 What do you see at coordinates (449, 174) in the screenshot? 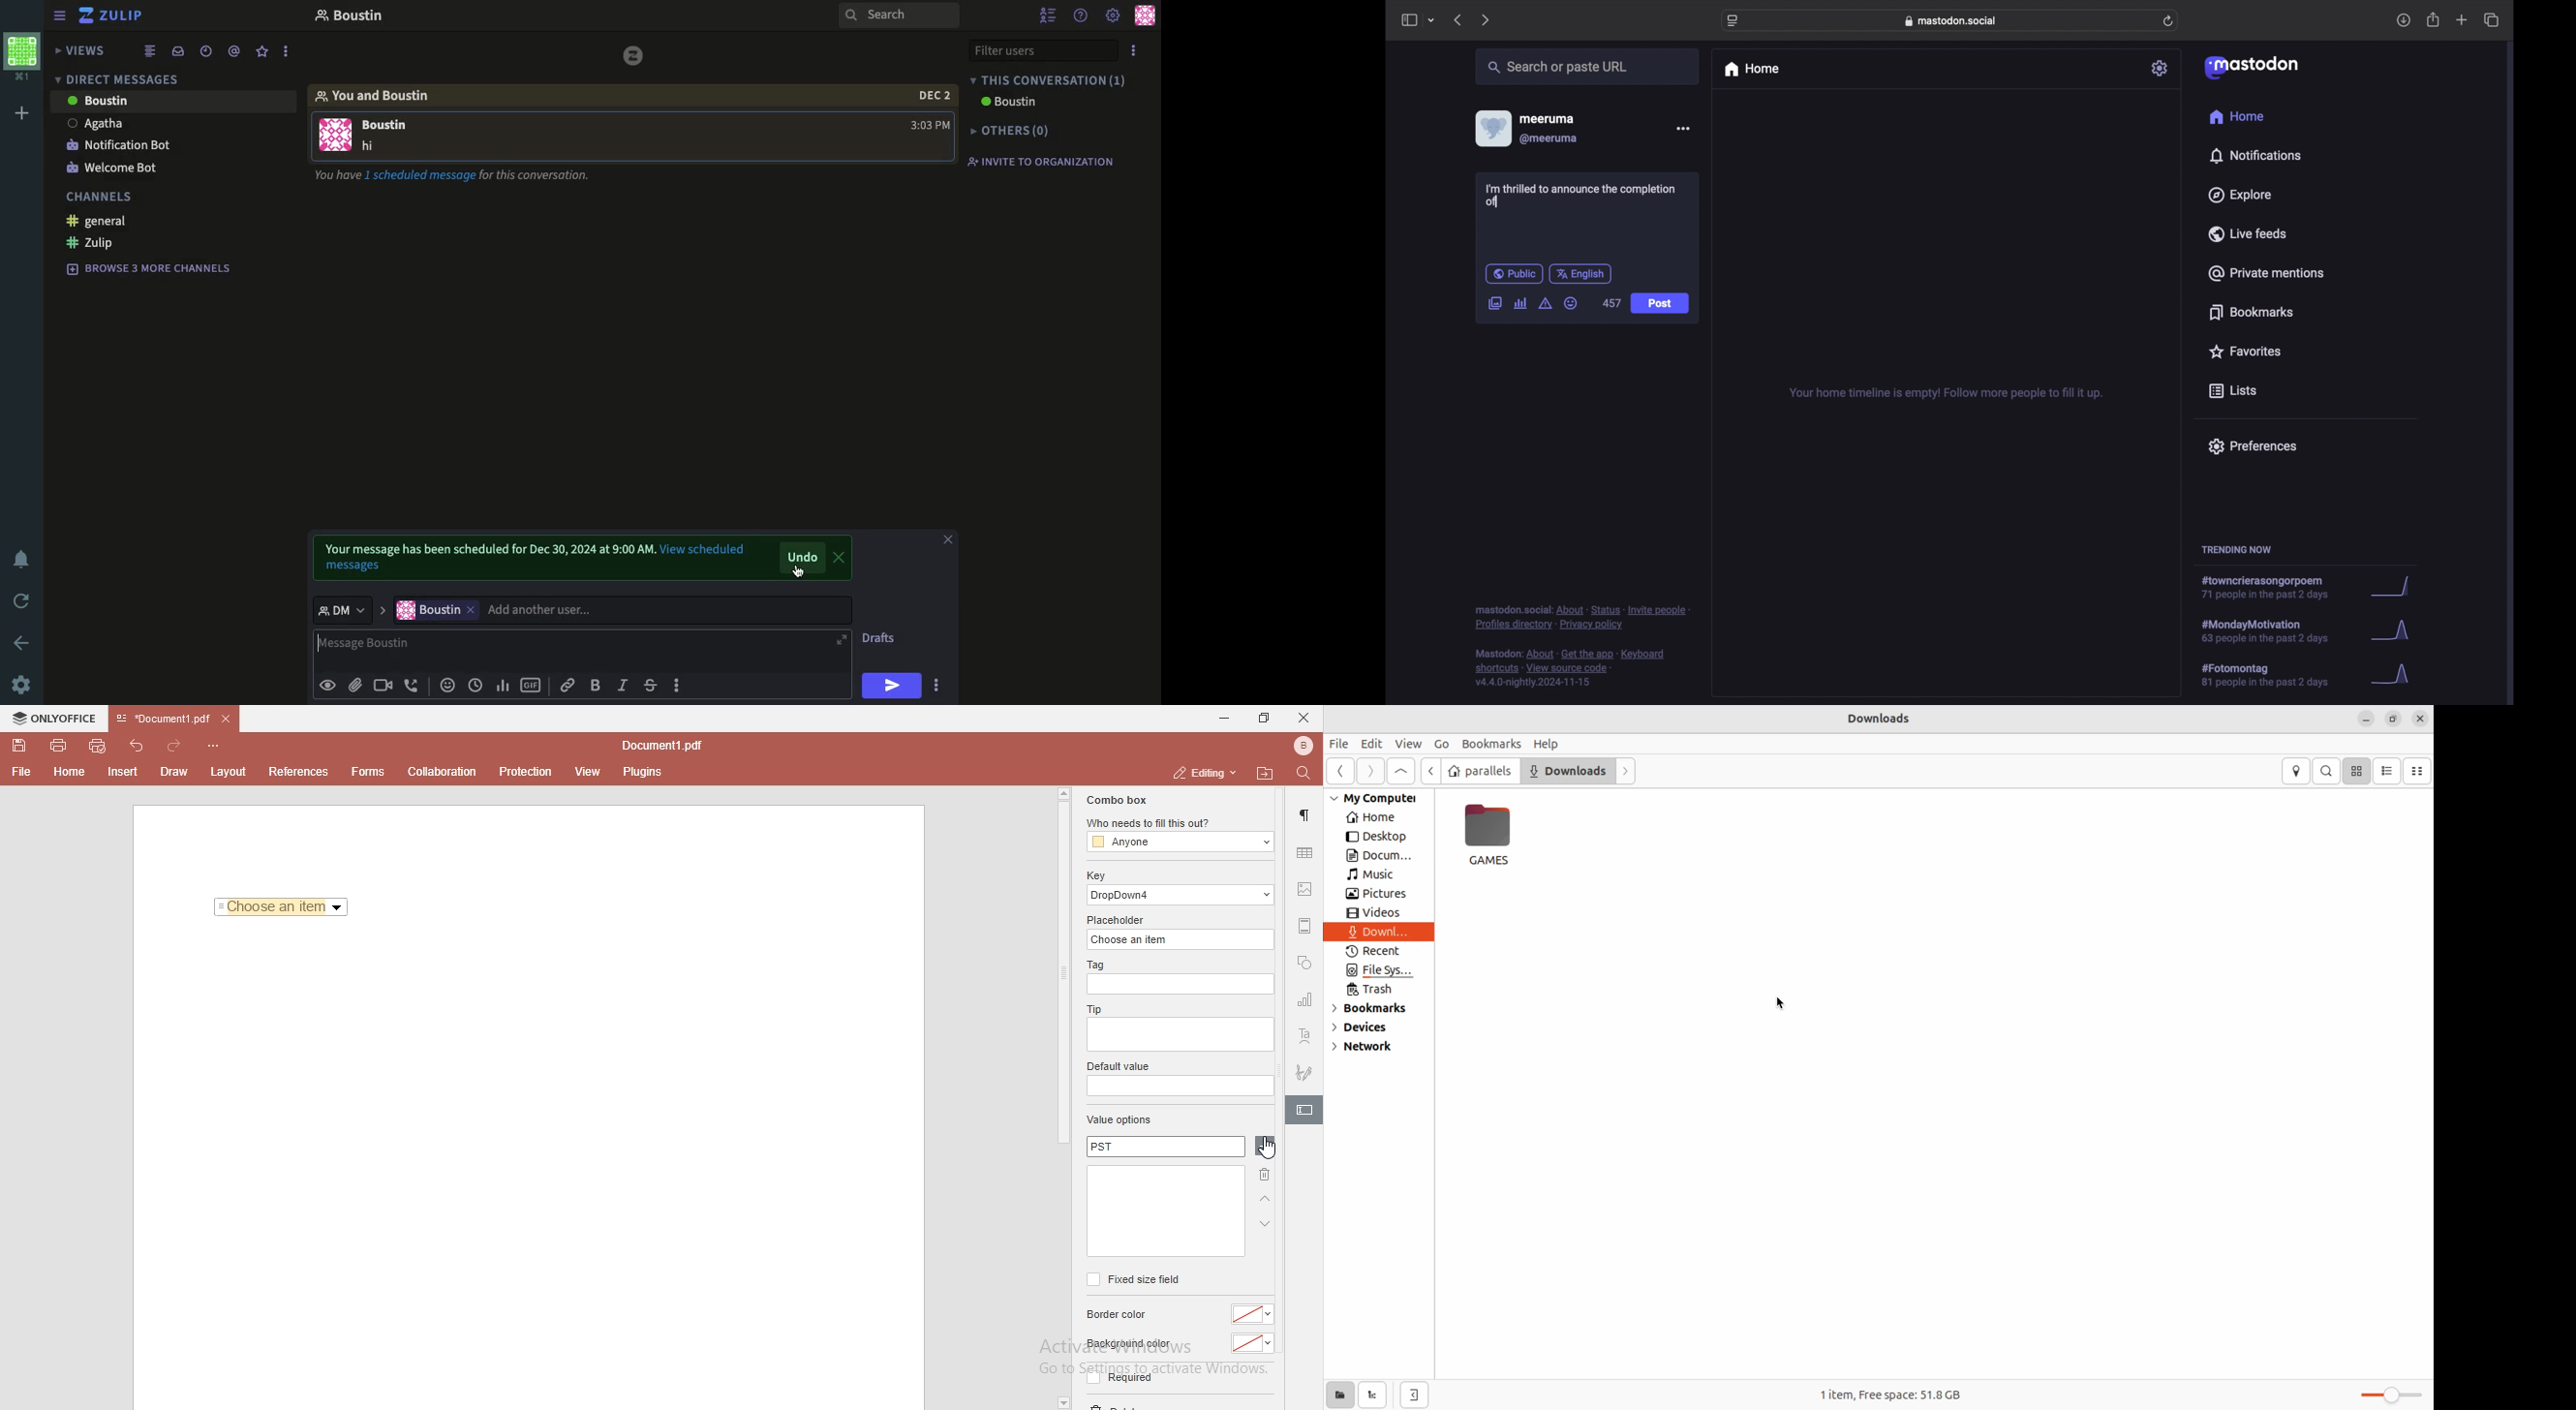
I see `you have 1 scheduled message for this conversation` at bounding box center [449, 174].